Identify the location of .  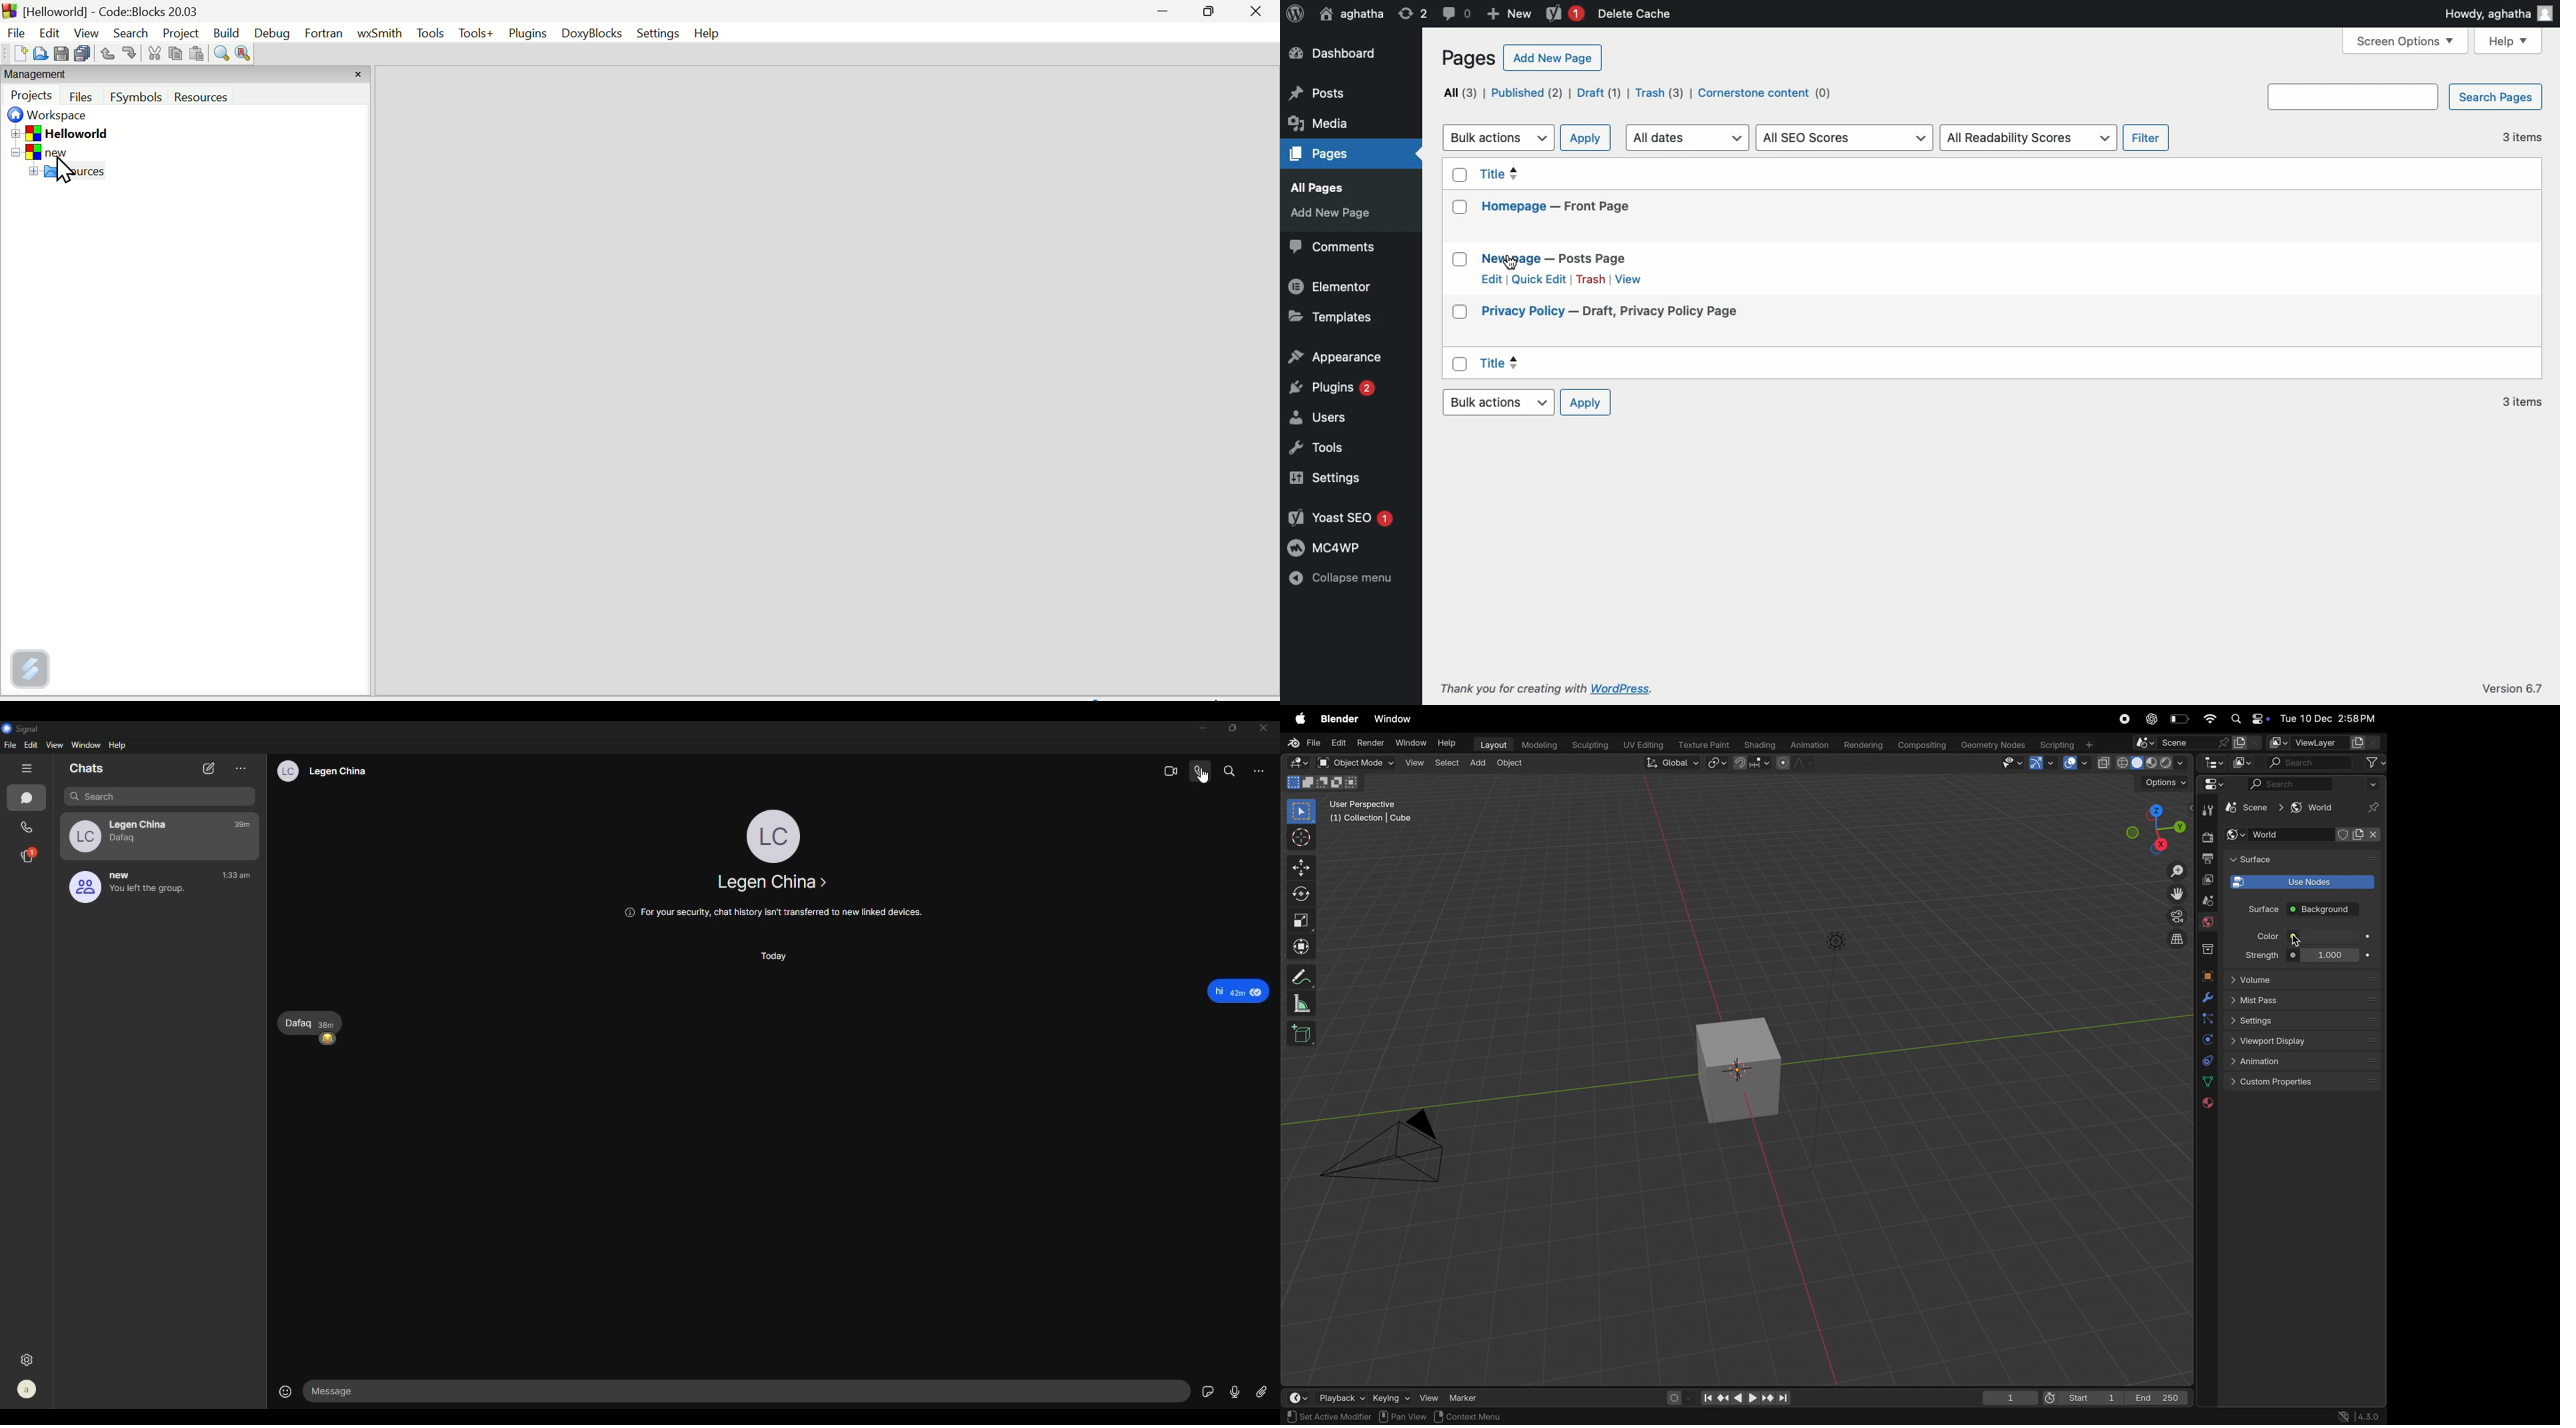
(431, 35).